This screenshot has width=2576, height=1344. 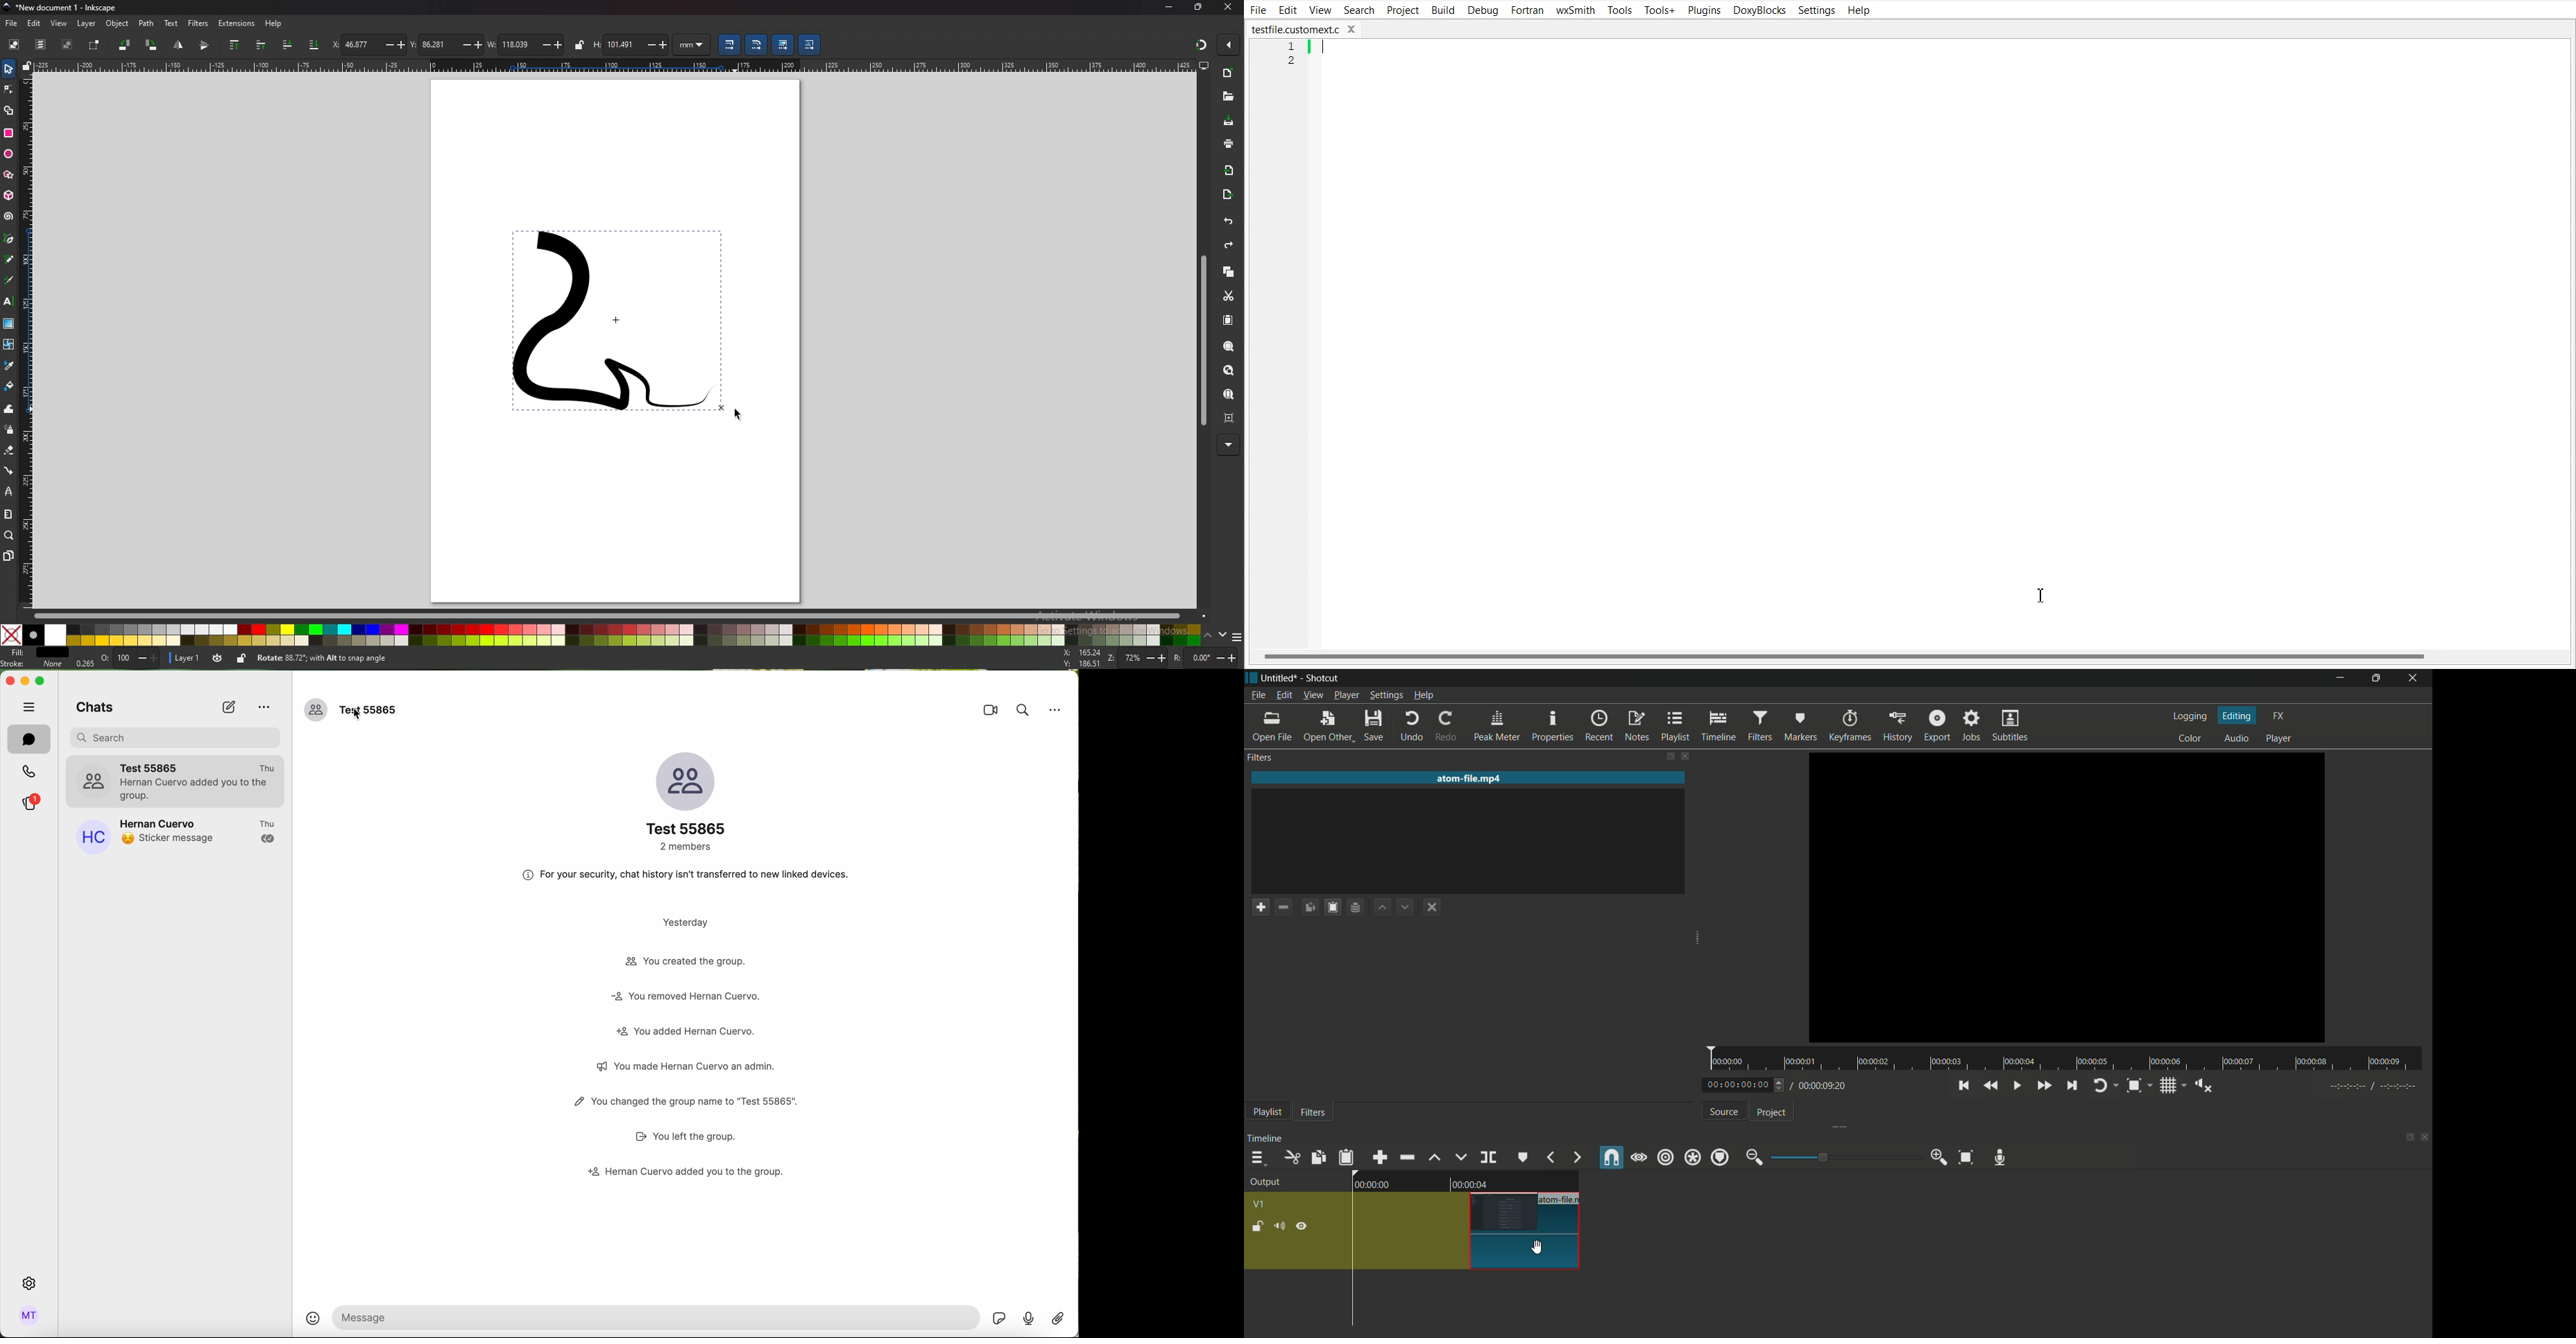 I want to click on settings menu, so click(x=1386, y=695).